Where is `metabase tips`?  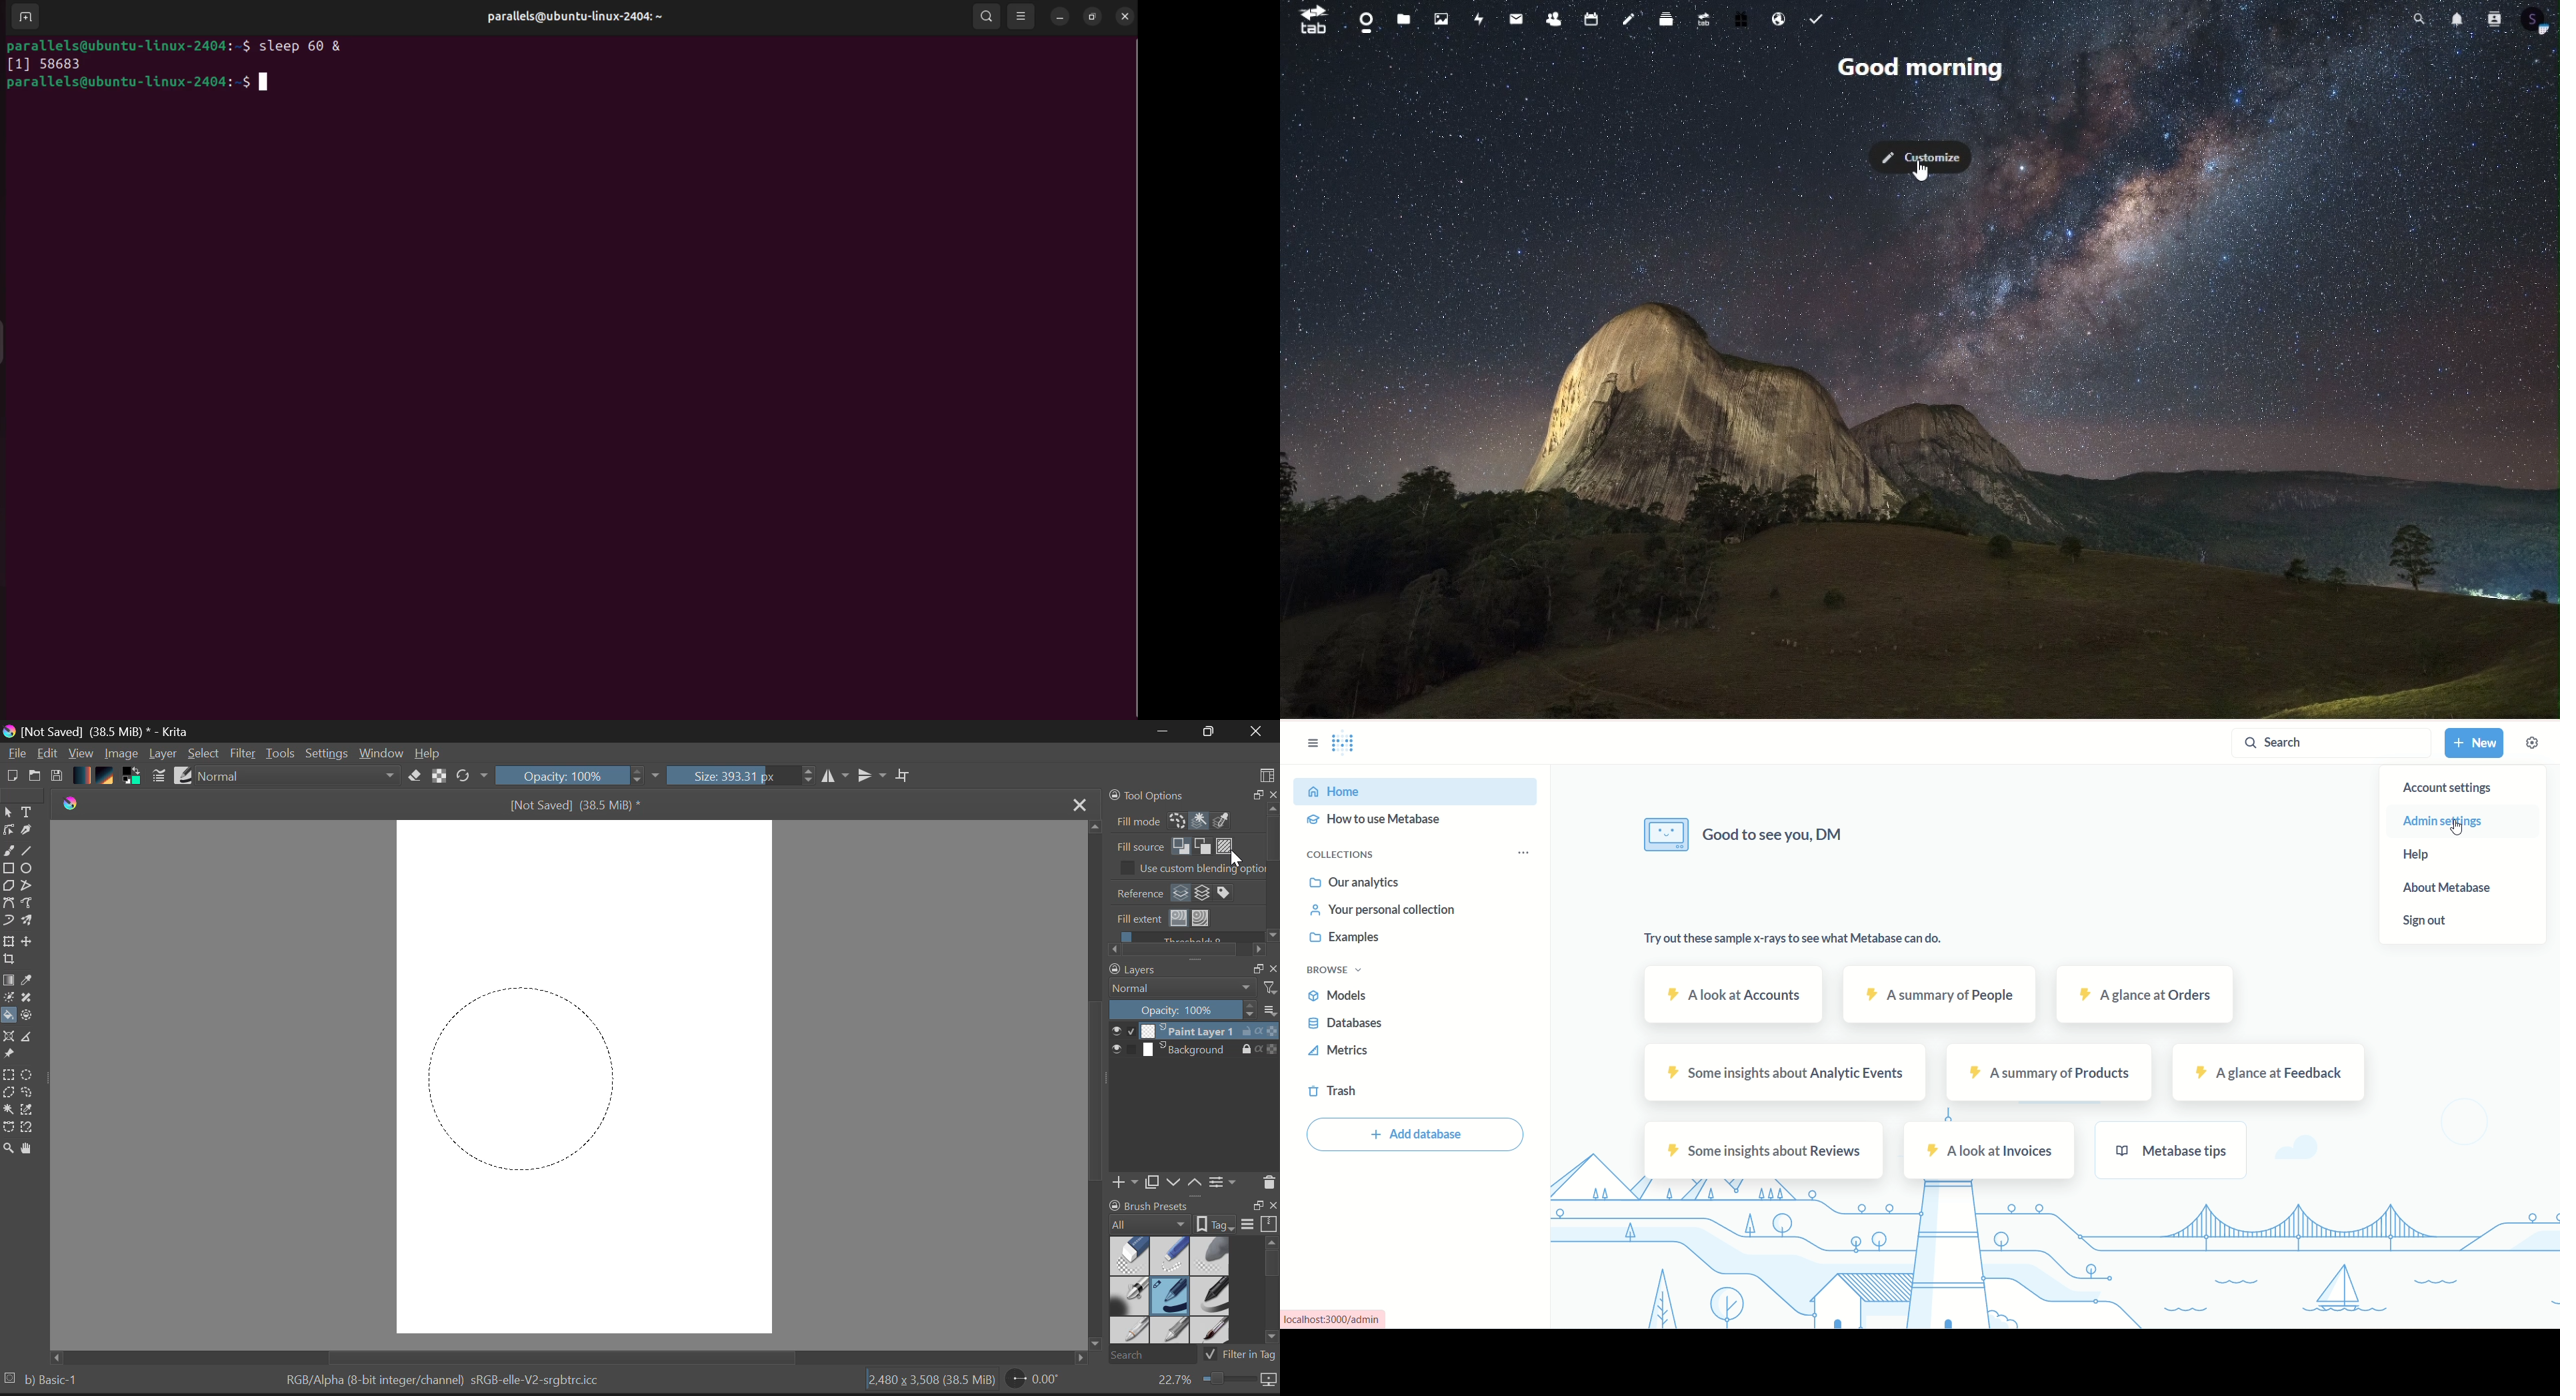 metabase tips is located at coordinates (2171, 1150).